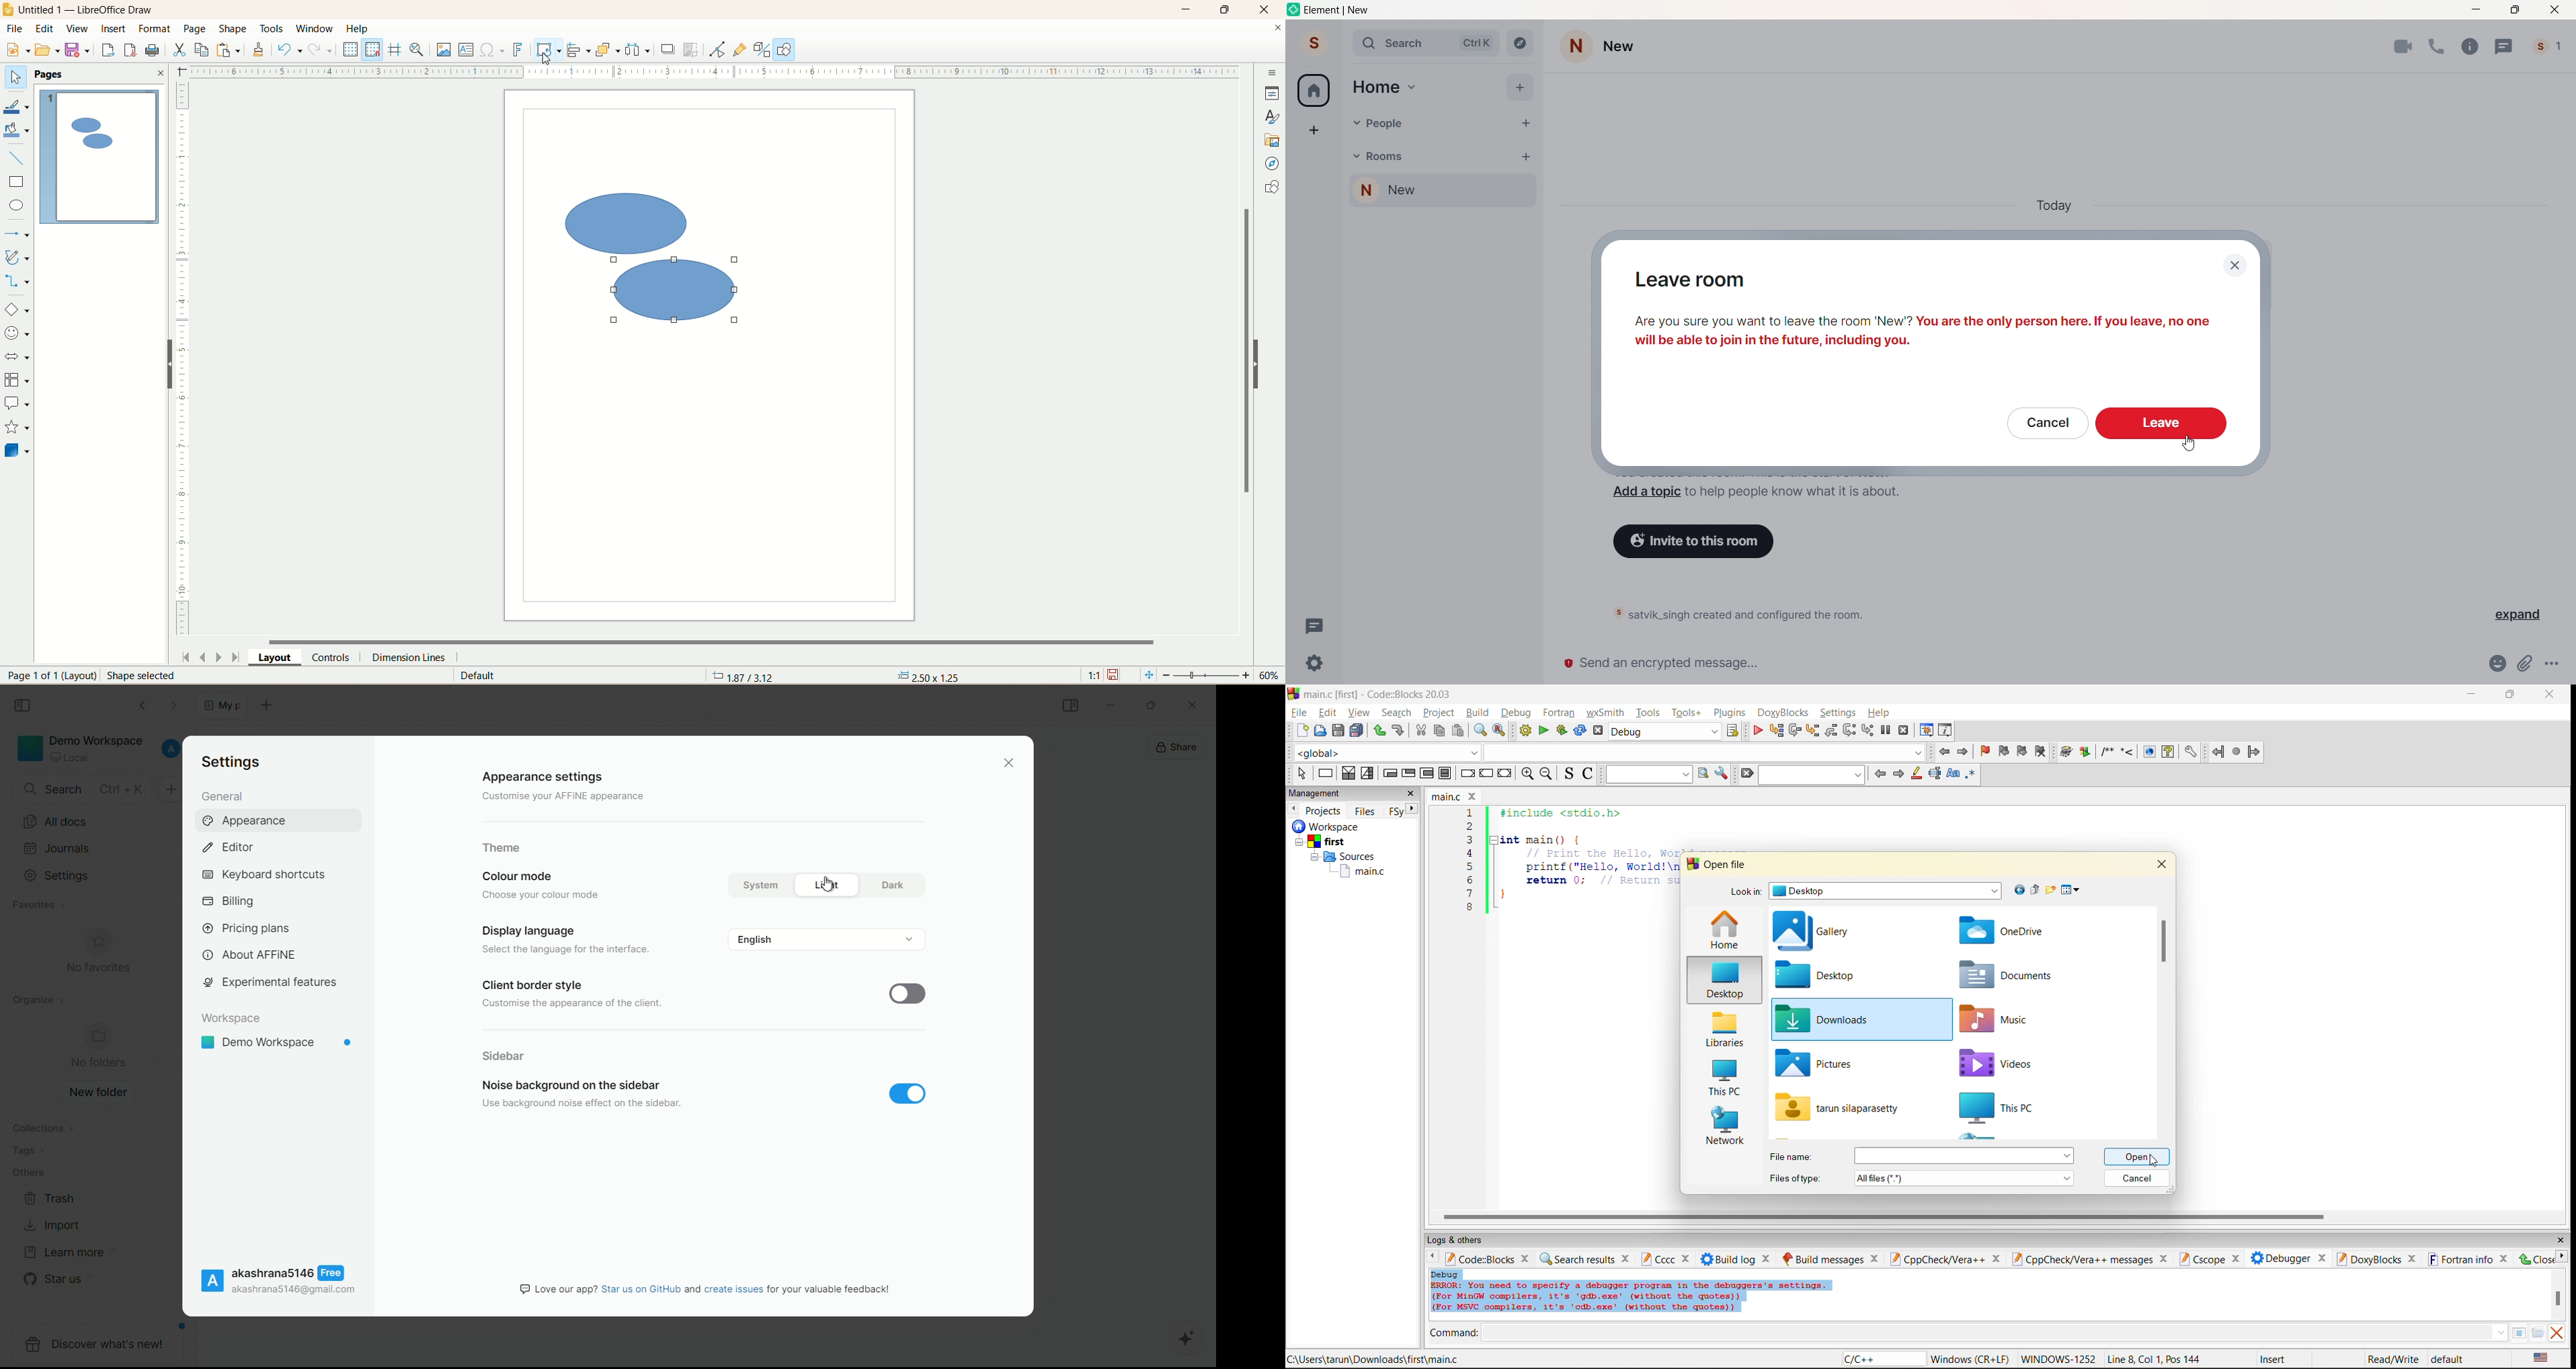 The image size is (2576, 1372). I want to click on experimental features, so click(269, 983).